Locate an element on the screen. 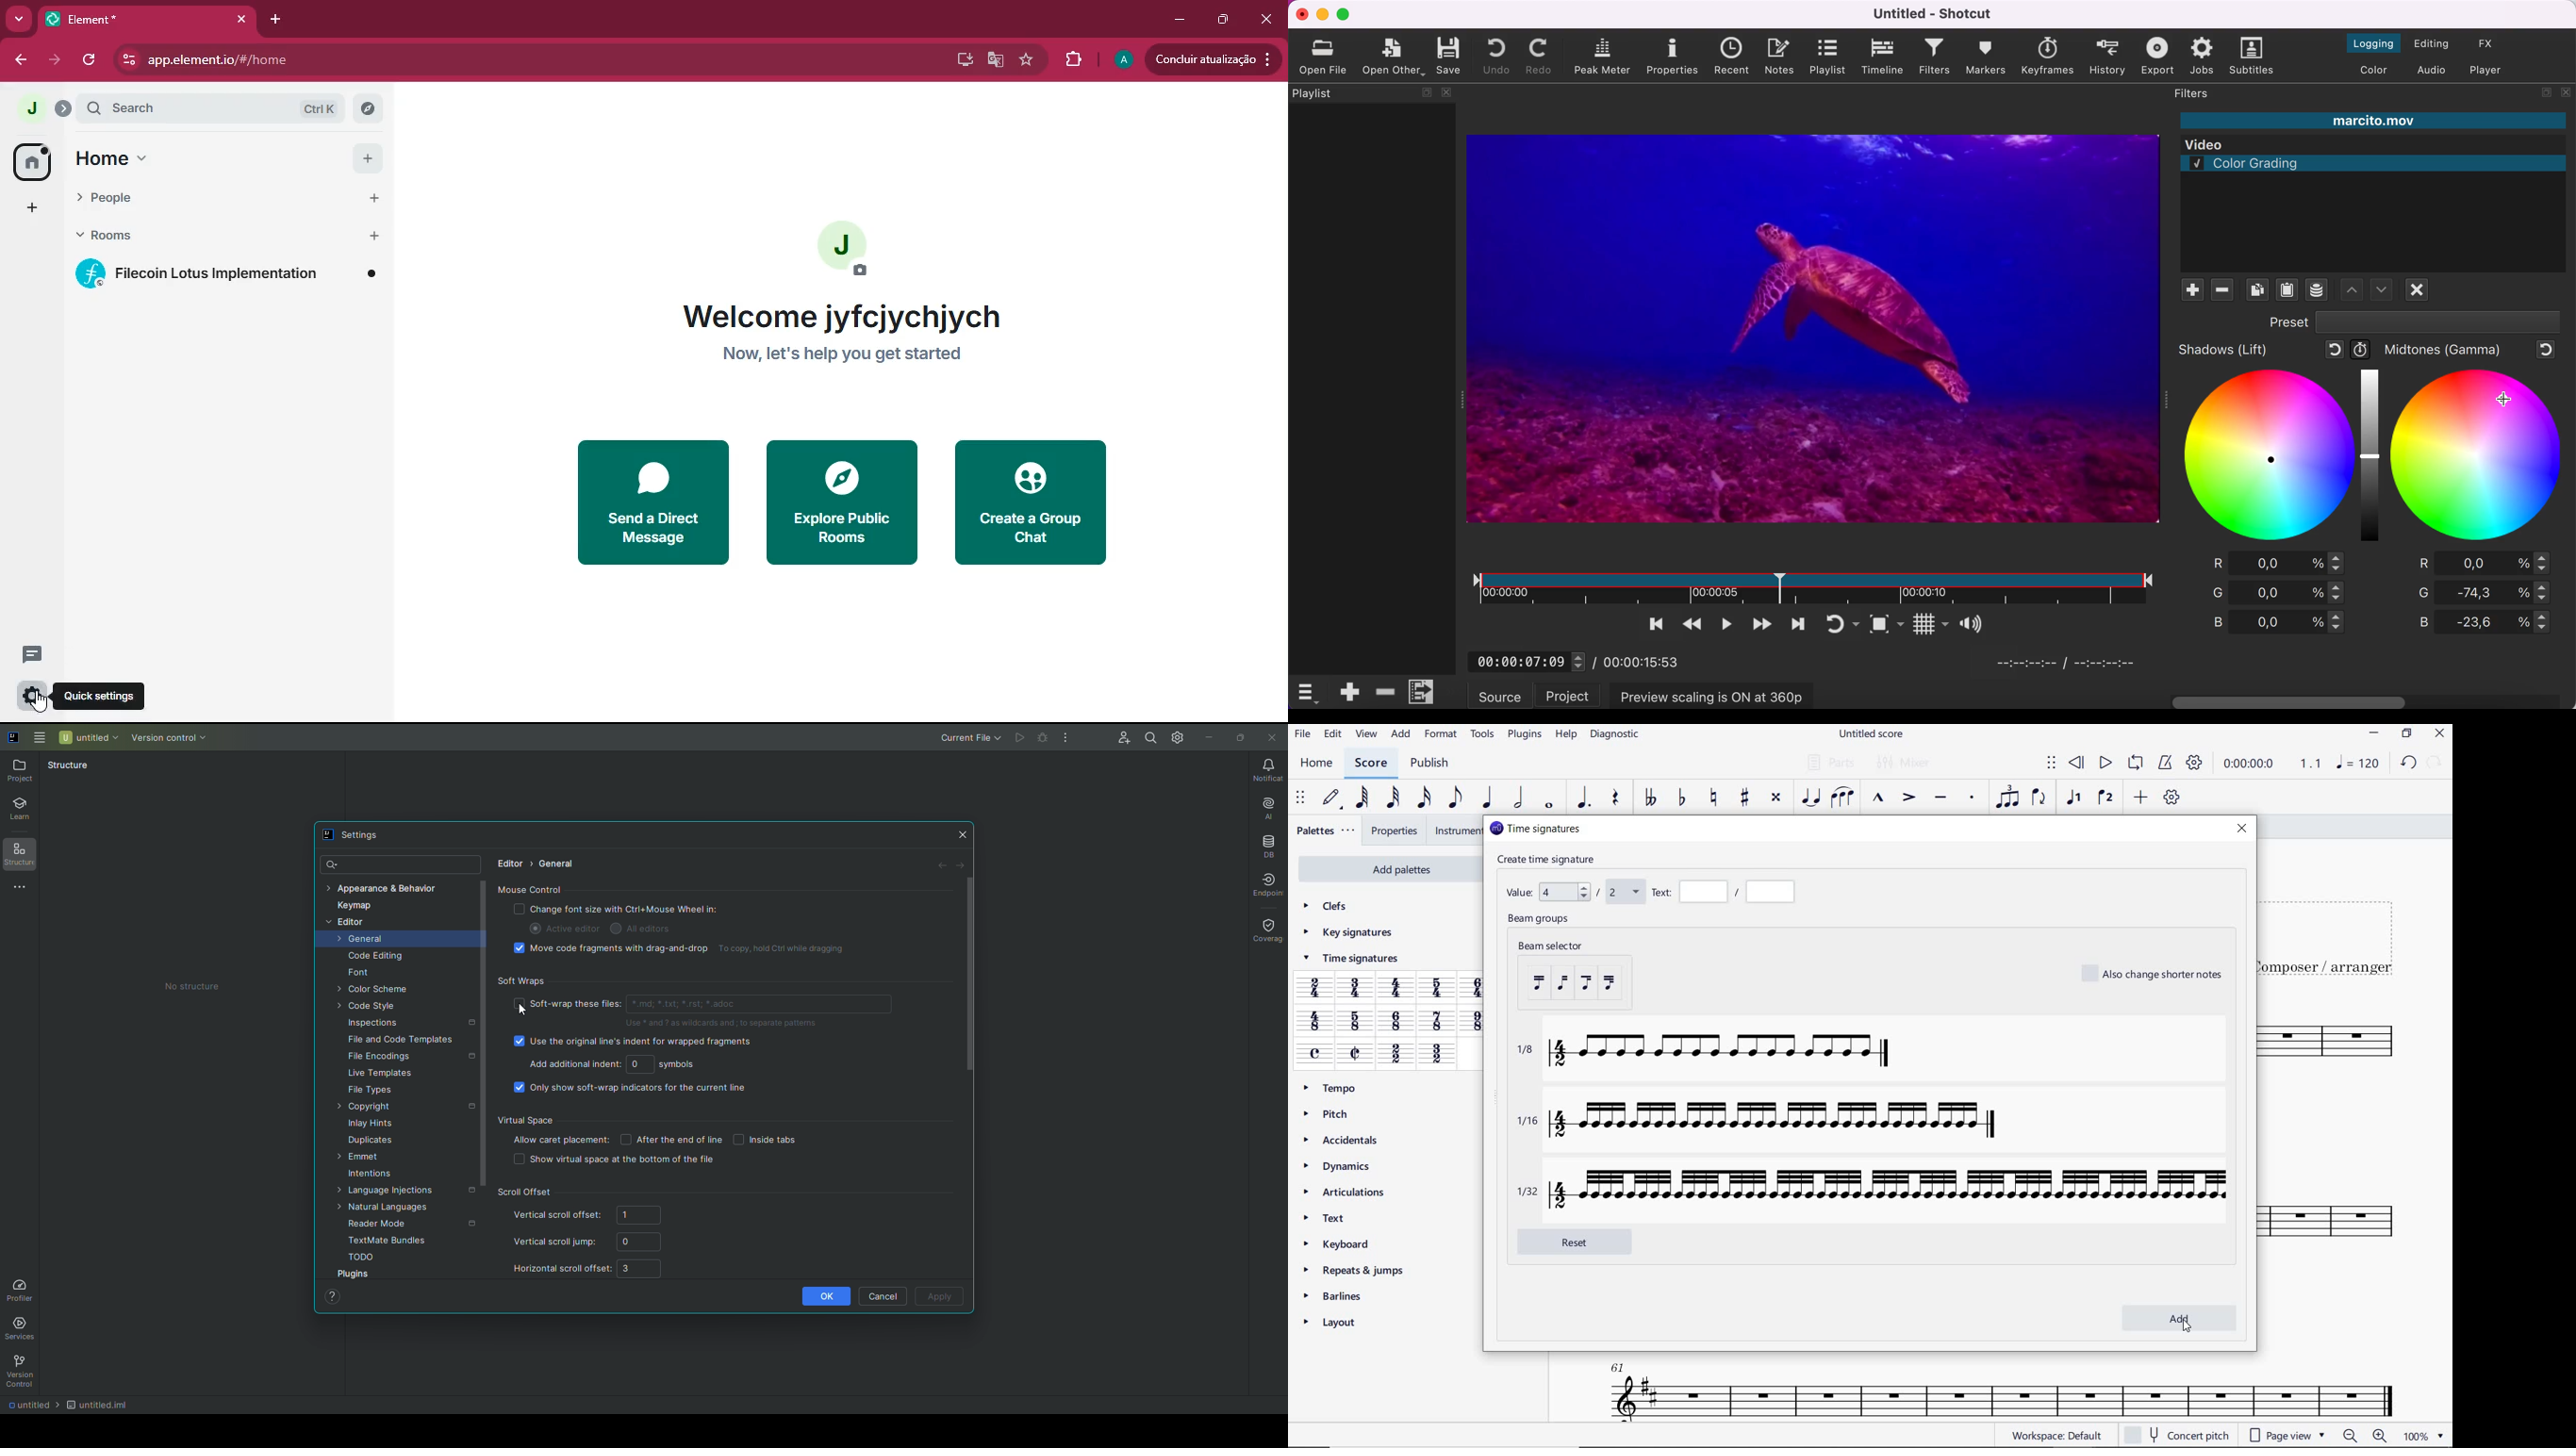 The height and width of the screenshot is (1456, 2576). Previous is located at coordinates (941, 867).